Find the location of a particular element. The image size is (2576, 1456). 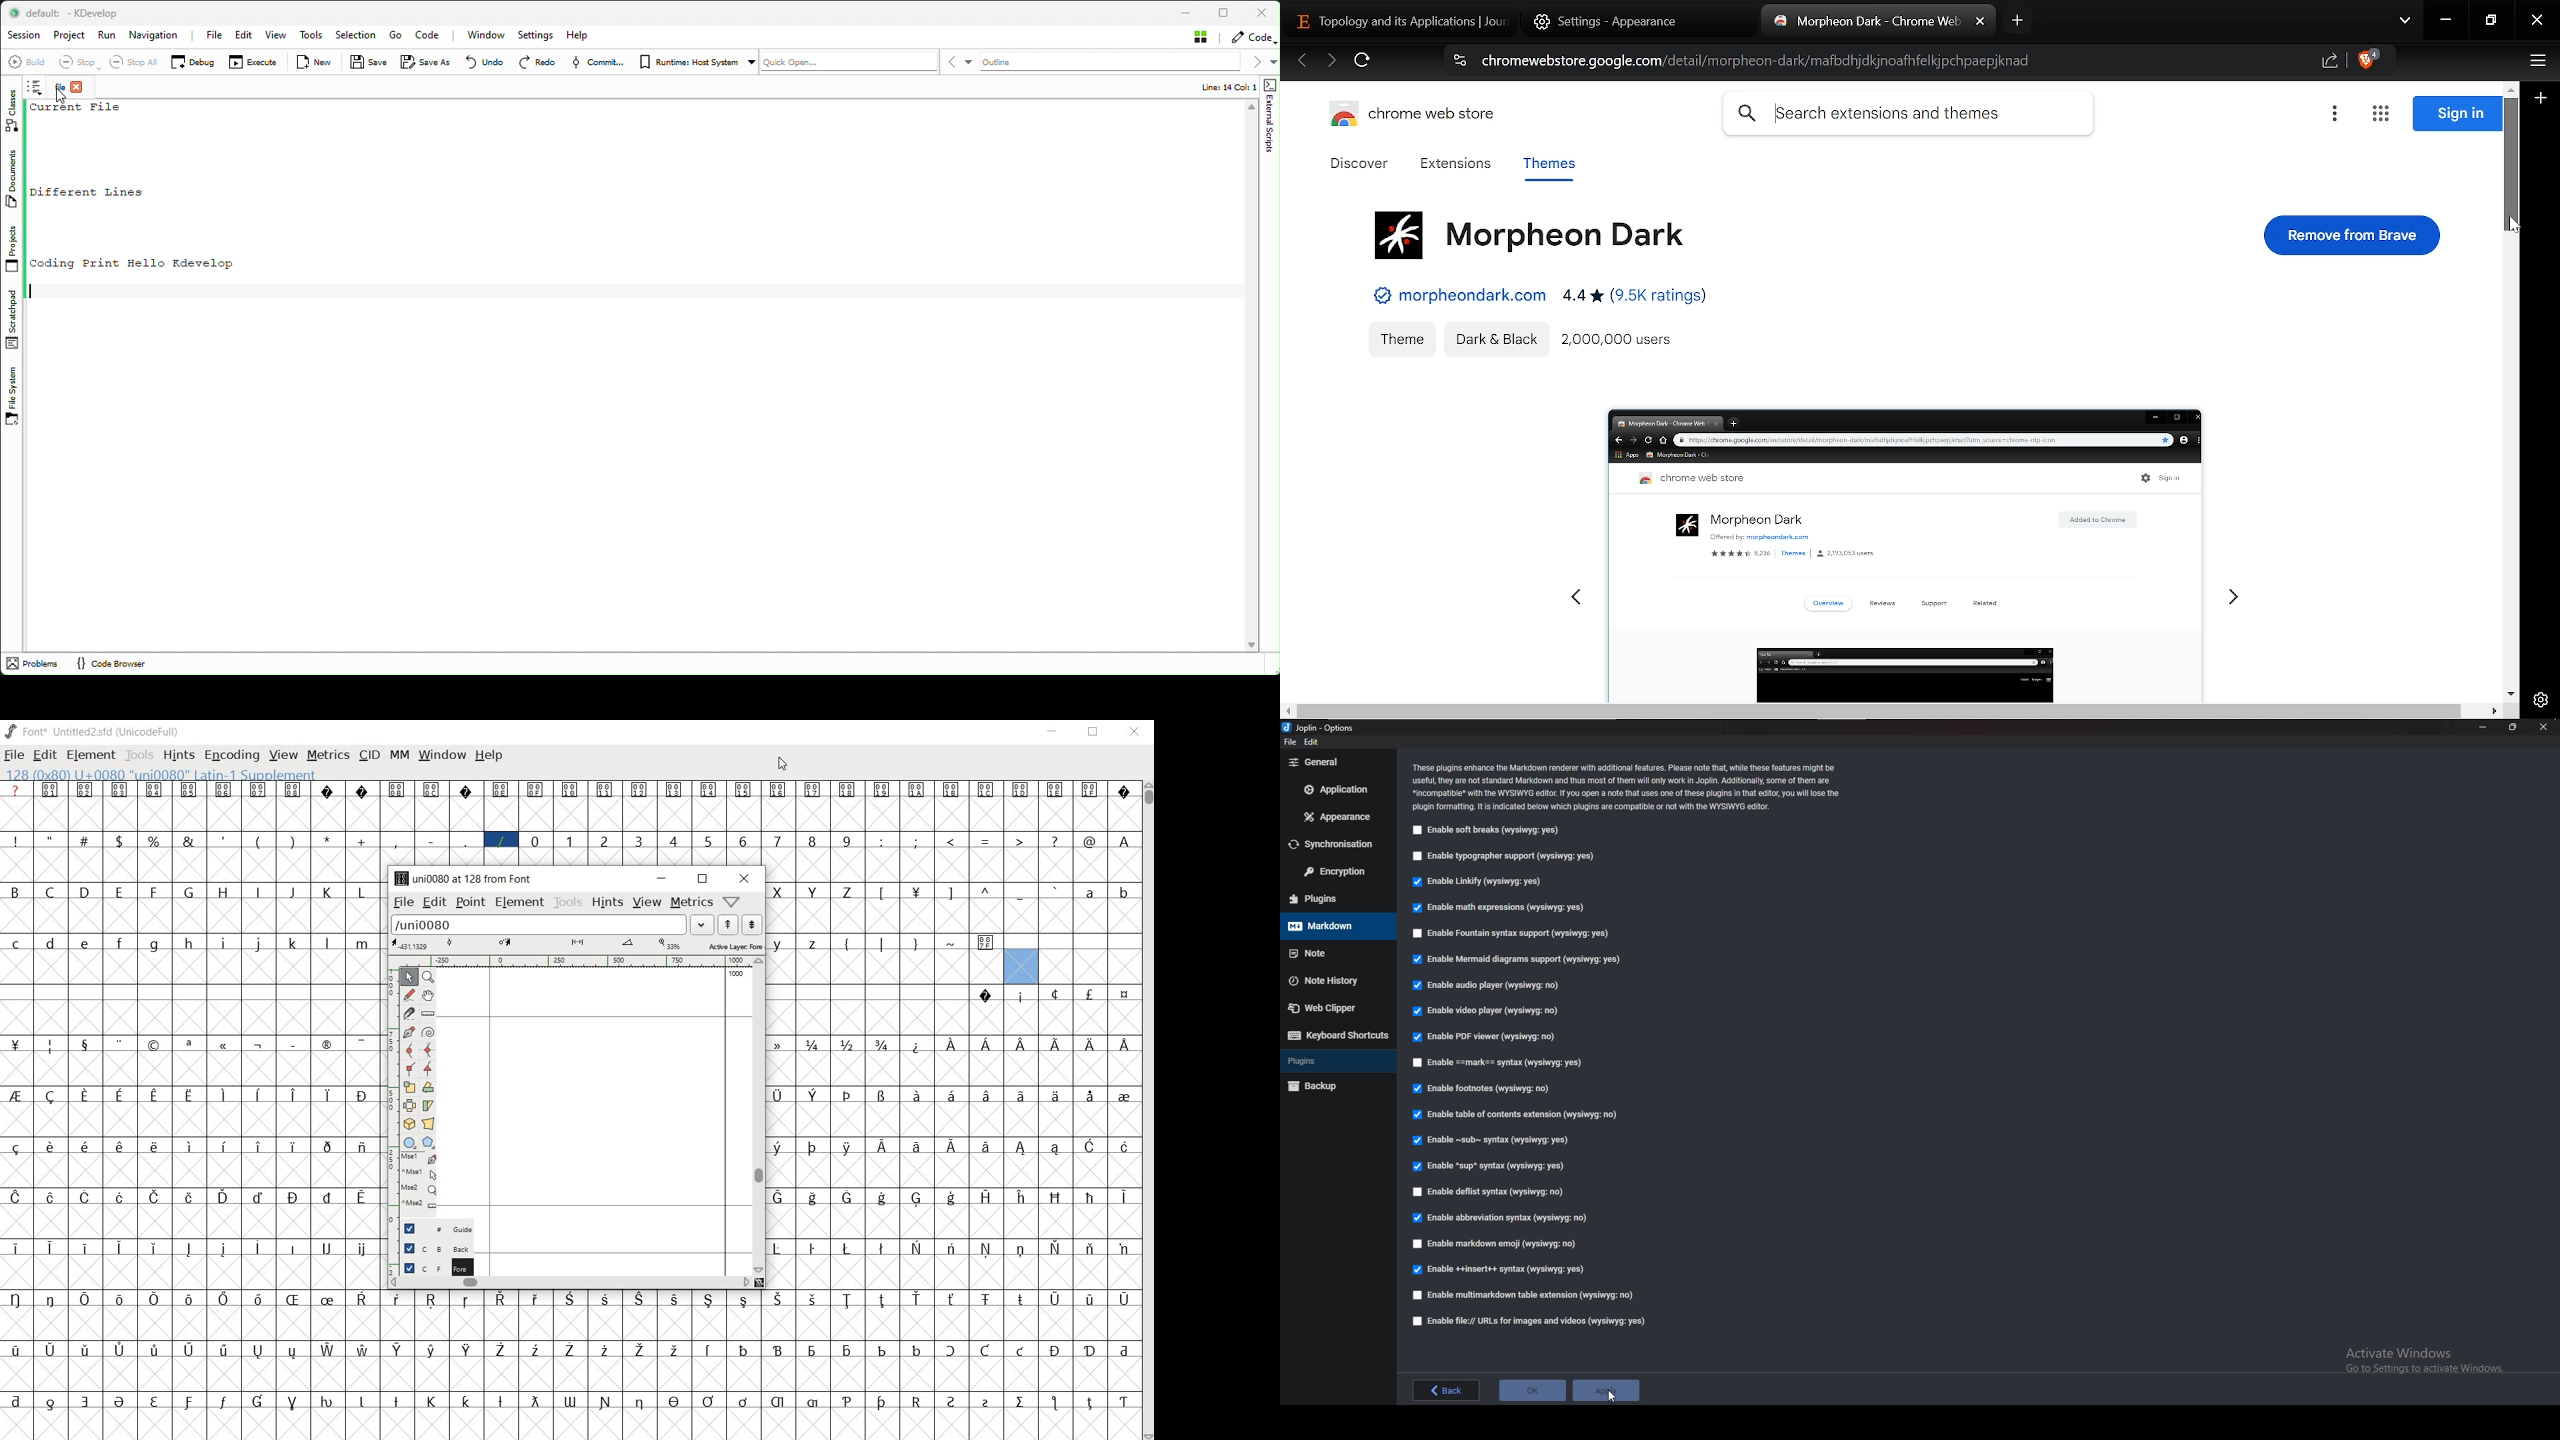

glyph is located at coordinates (847, 1402).